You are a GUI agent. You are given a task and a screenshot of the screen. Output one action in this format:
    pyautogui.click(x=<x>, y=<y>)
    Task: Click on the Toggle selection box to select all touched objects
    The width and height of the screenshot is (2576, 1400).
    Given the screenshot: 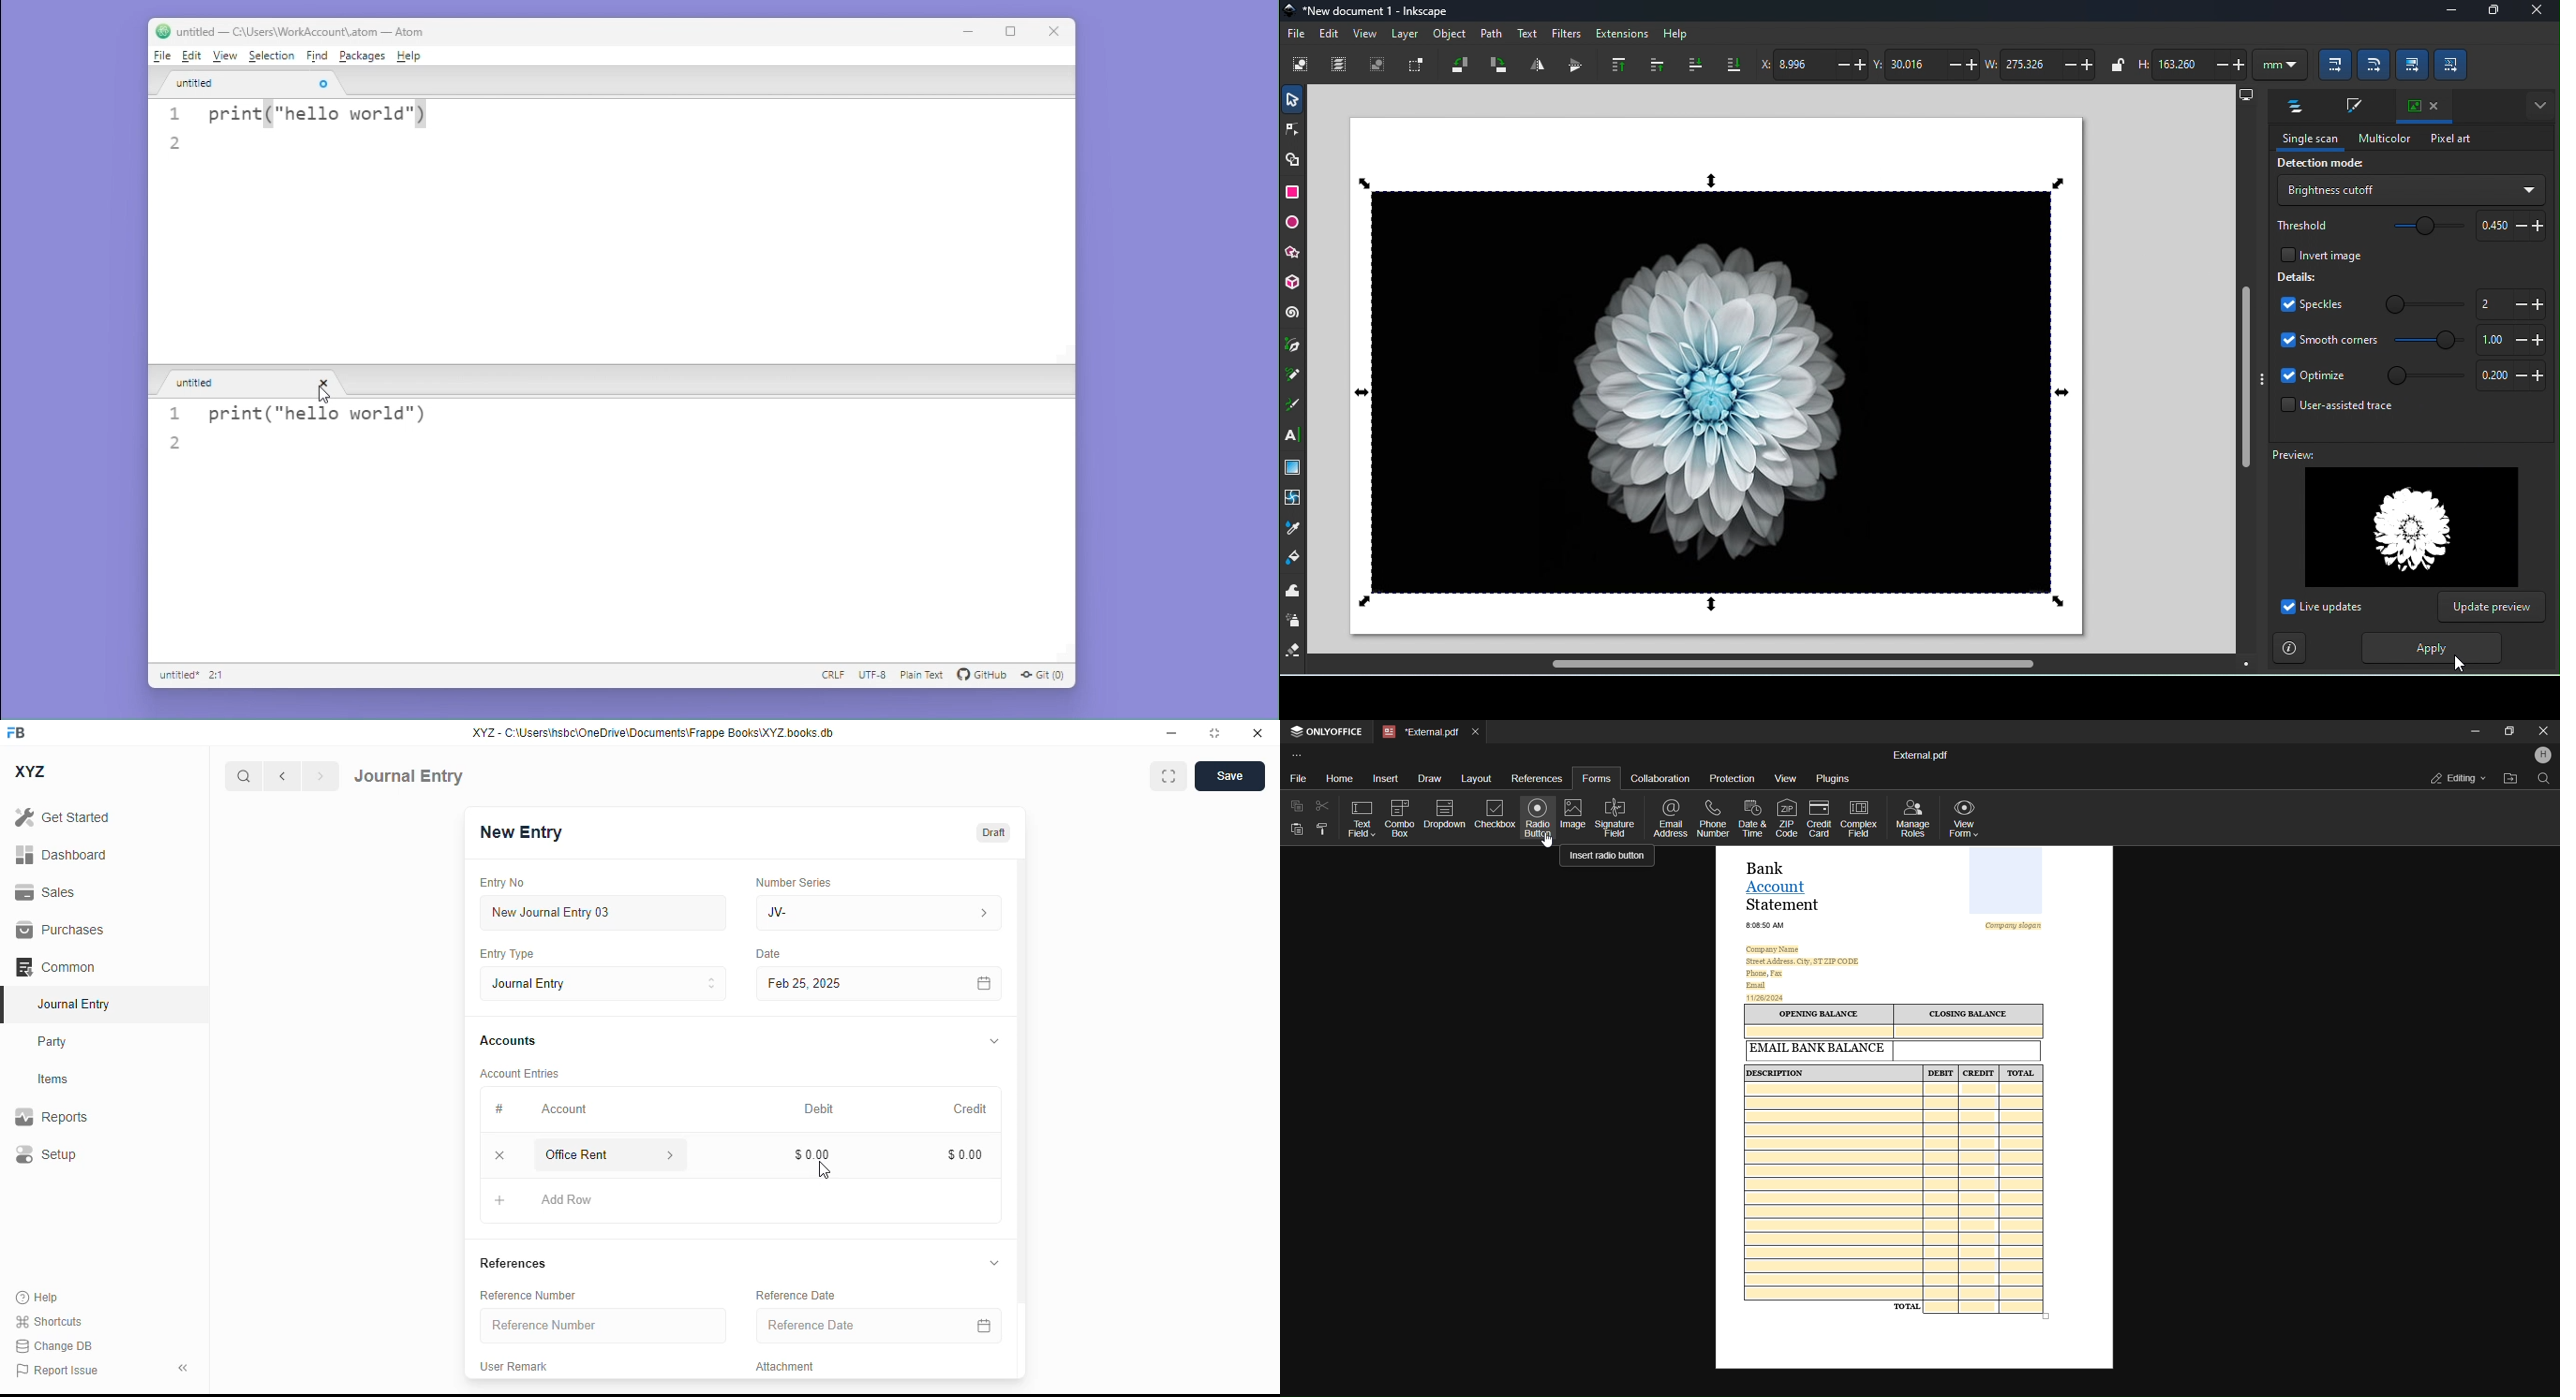 What is the action you would take?
    pyautogui.click(x=1418, y=65)
    